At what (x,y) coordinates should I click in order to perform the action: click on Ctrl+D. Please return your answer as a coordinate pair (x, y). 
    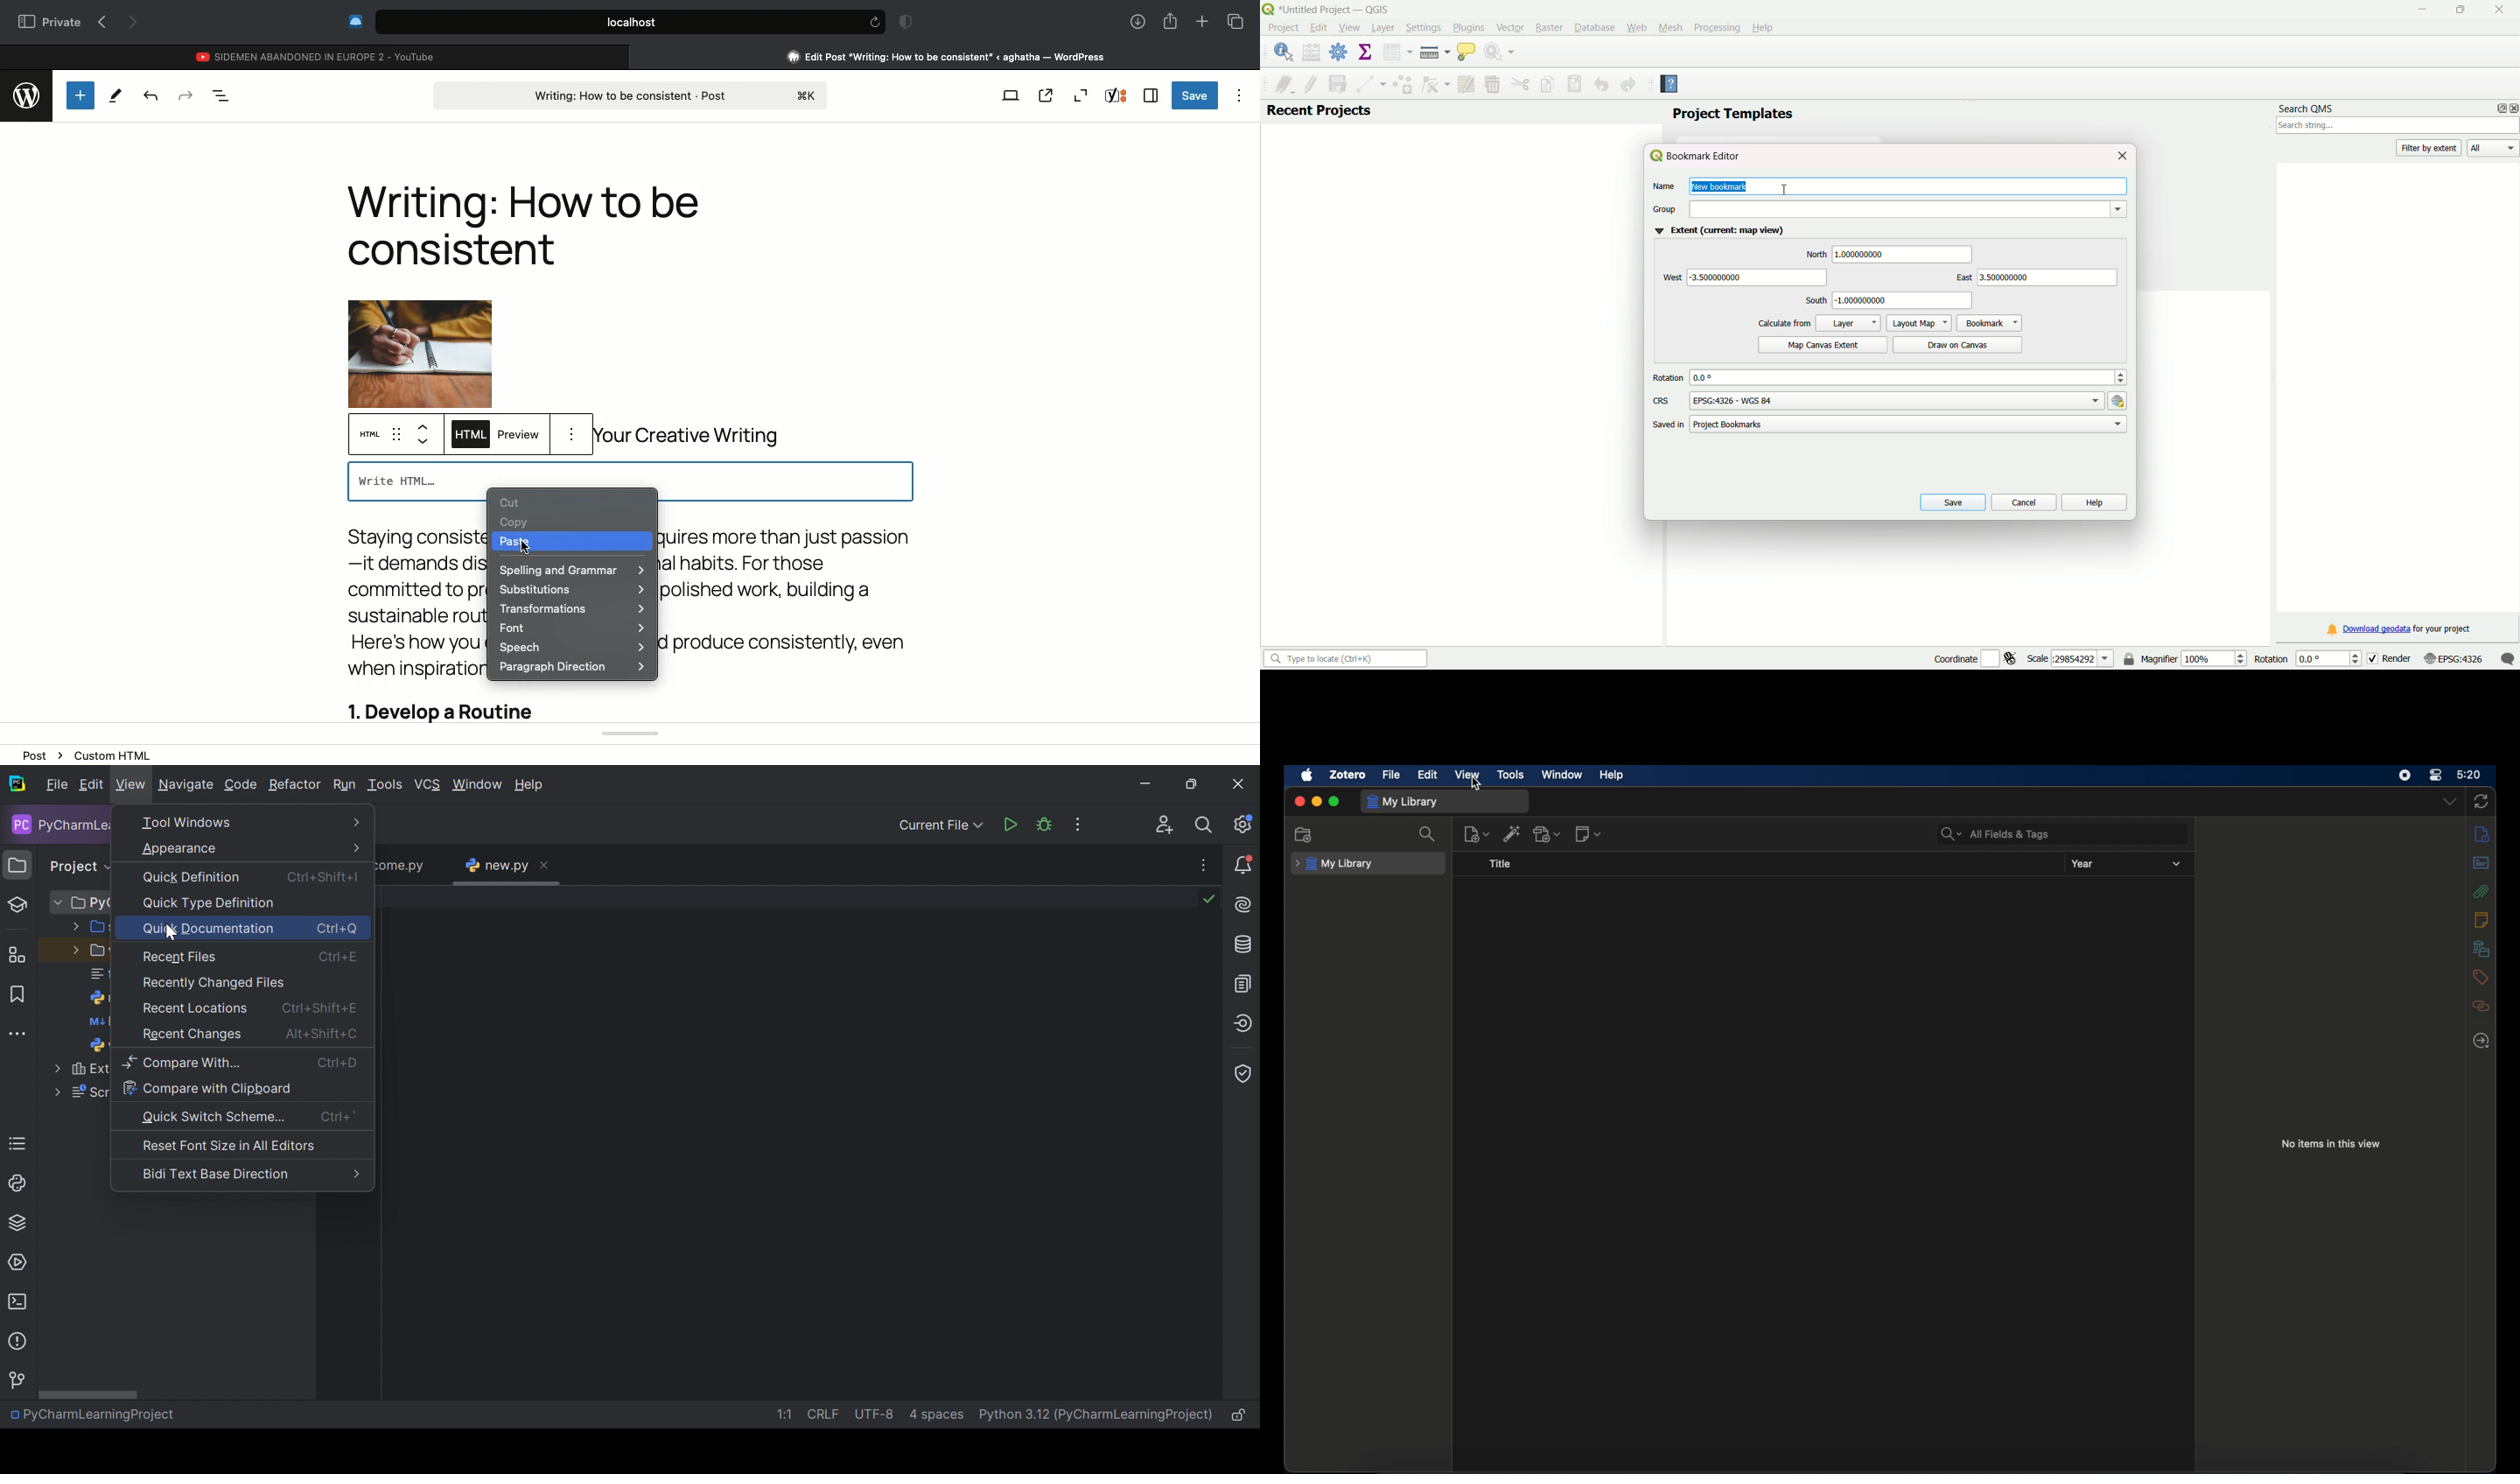
    Looking at the image, I should click on (338, 1063).